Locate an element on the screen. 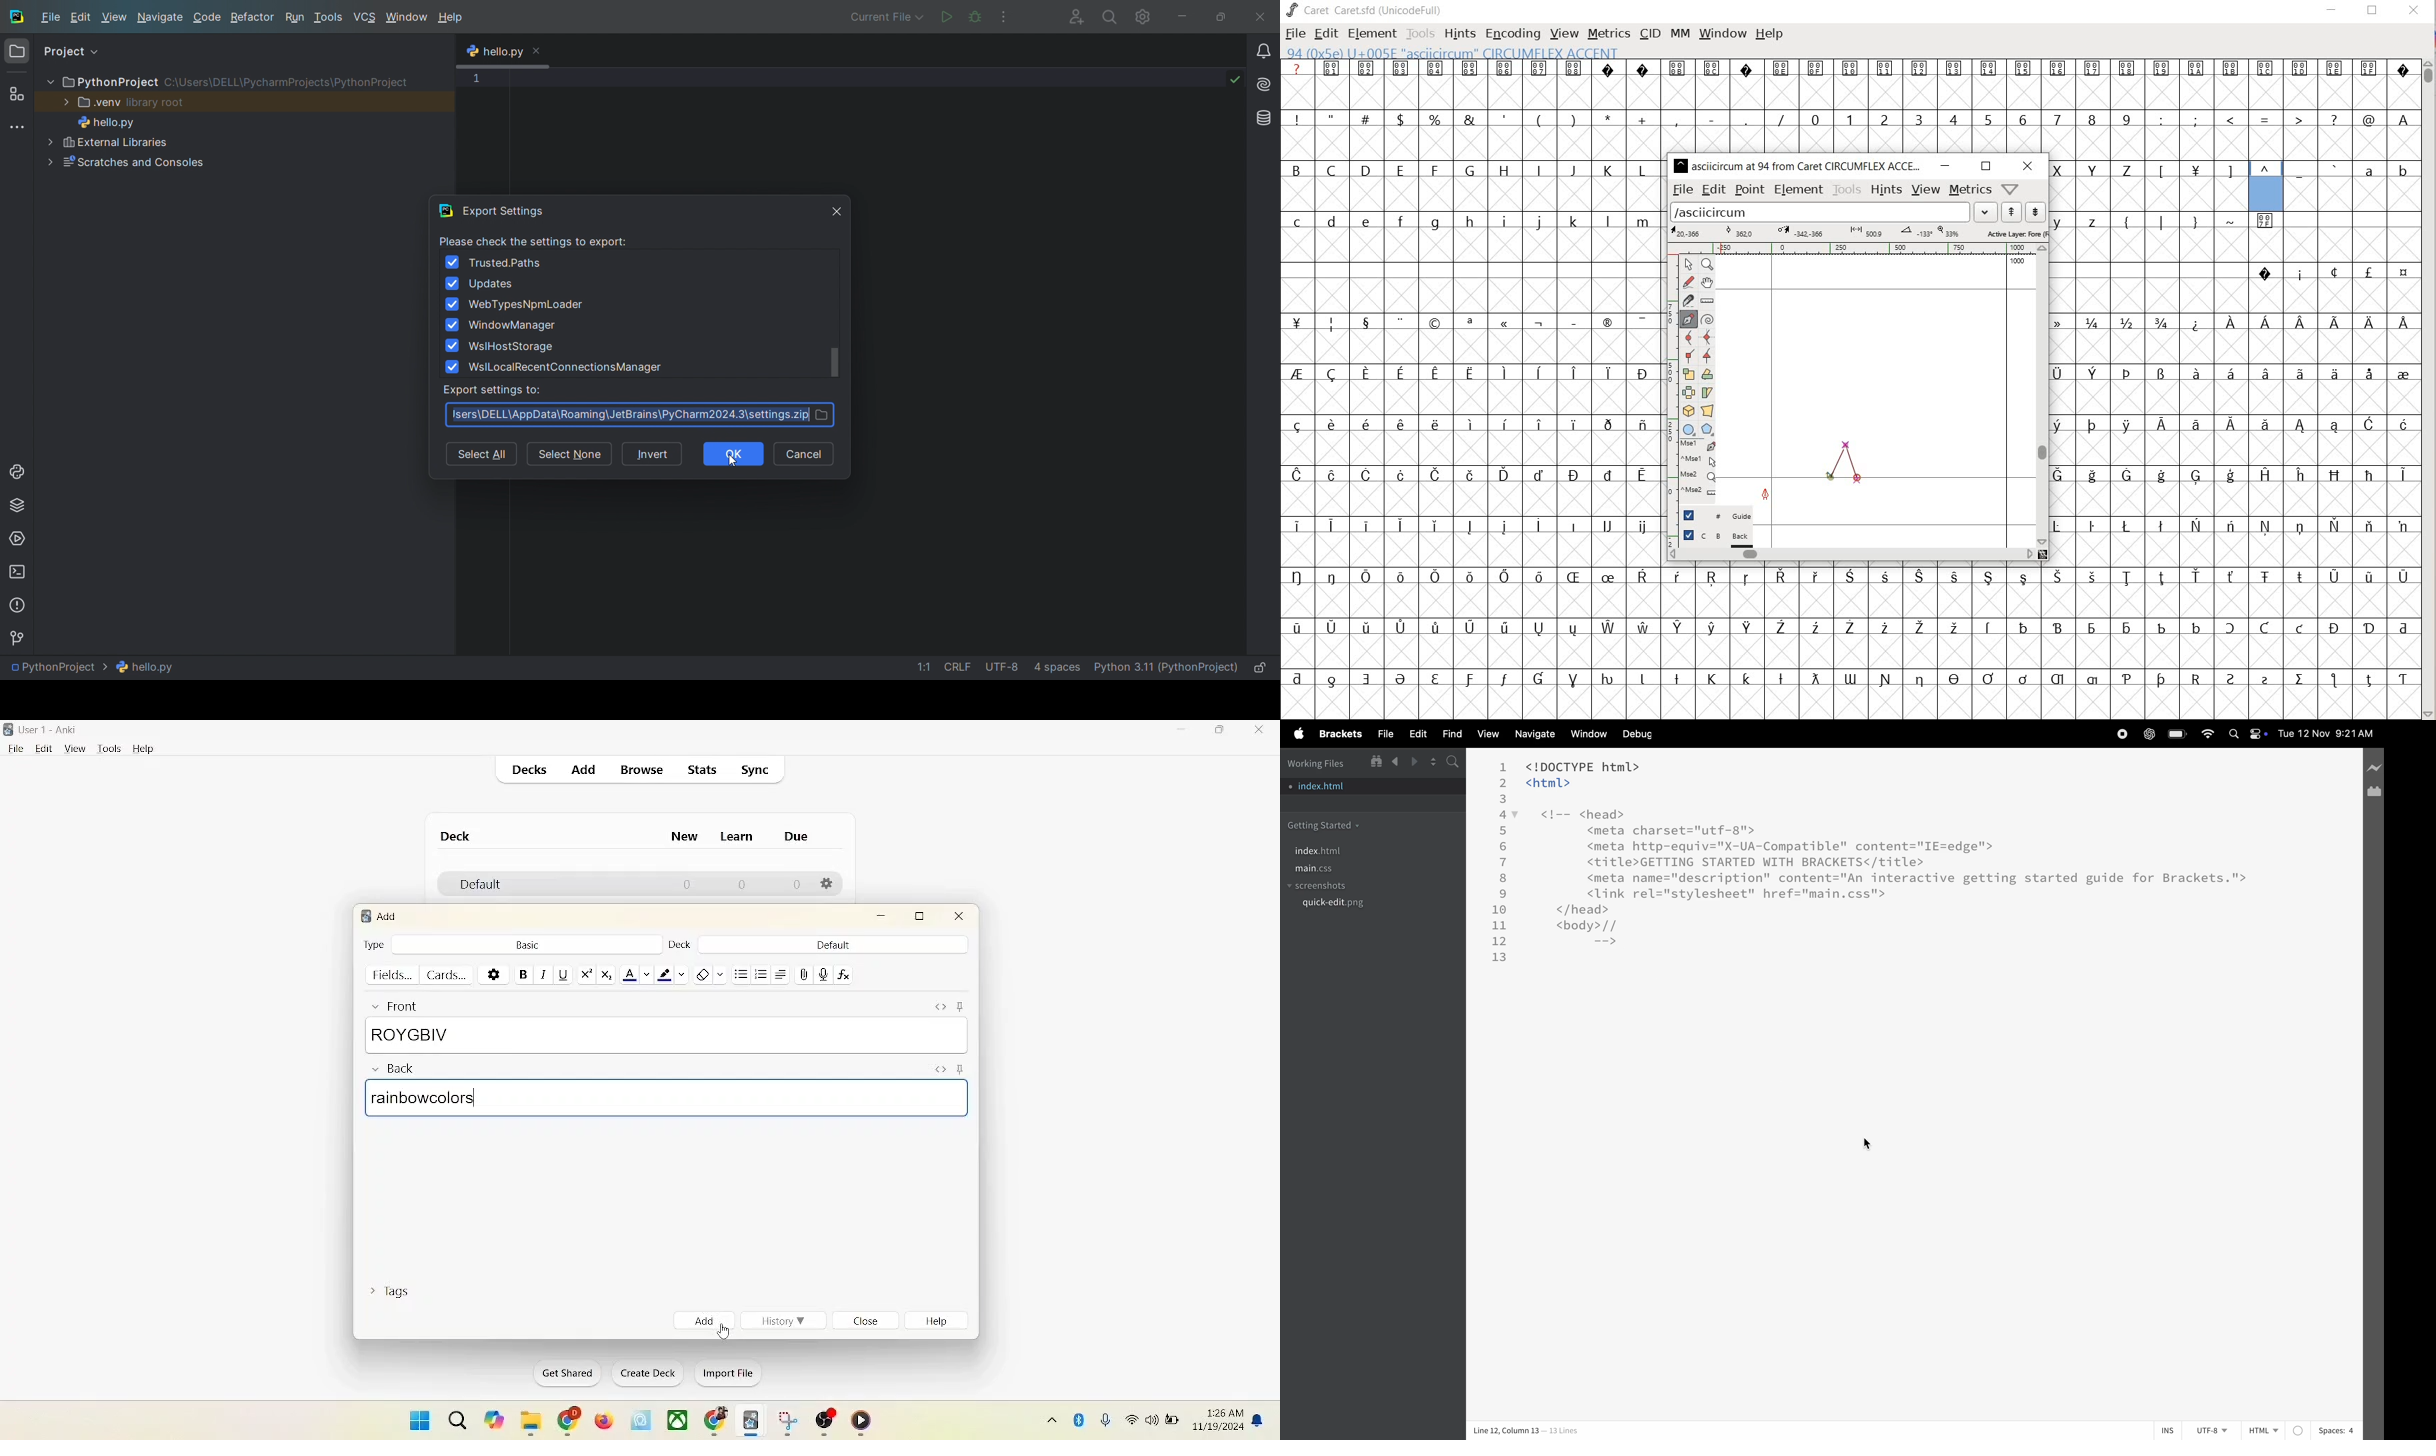 This screenshot has height=1456, width=2436. screenshots is located at coordinates (1330, 885).